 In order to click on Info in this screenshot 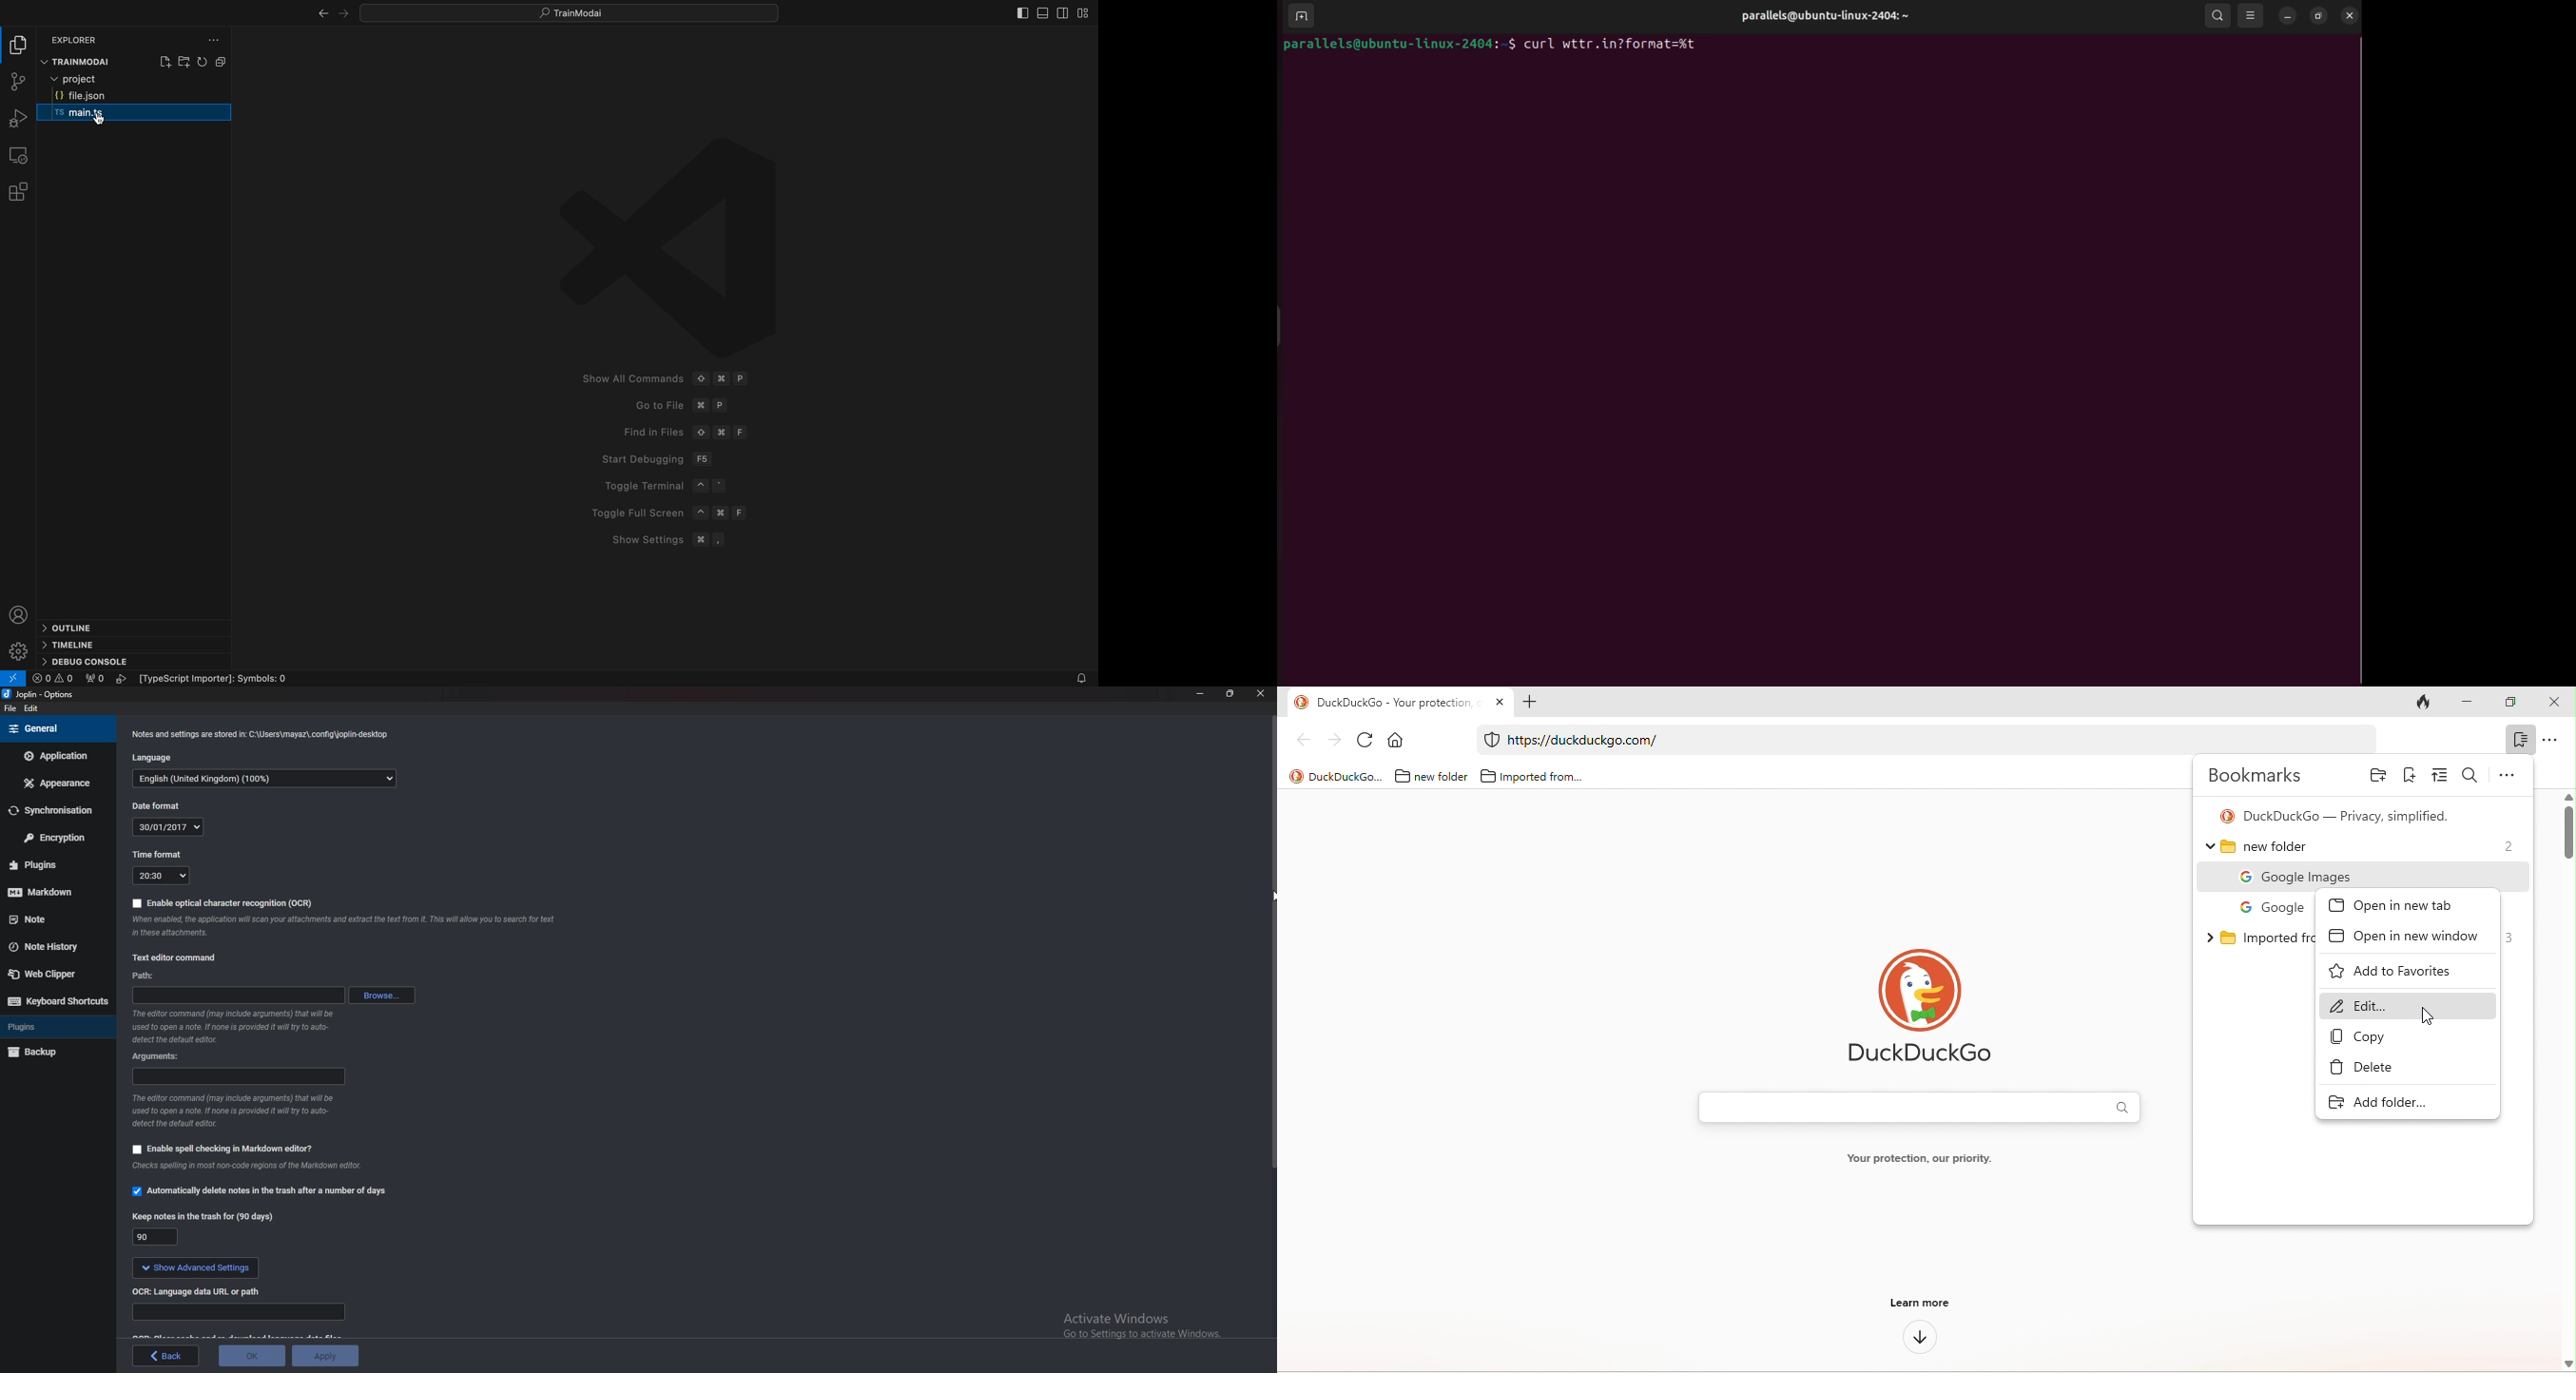, I will do `click(257, 1165)`.